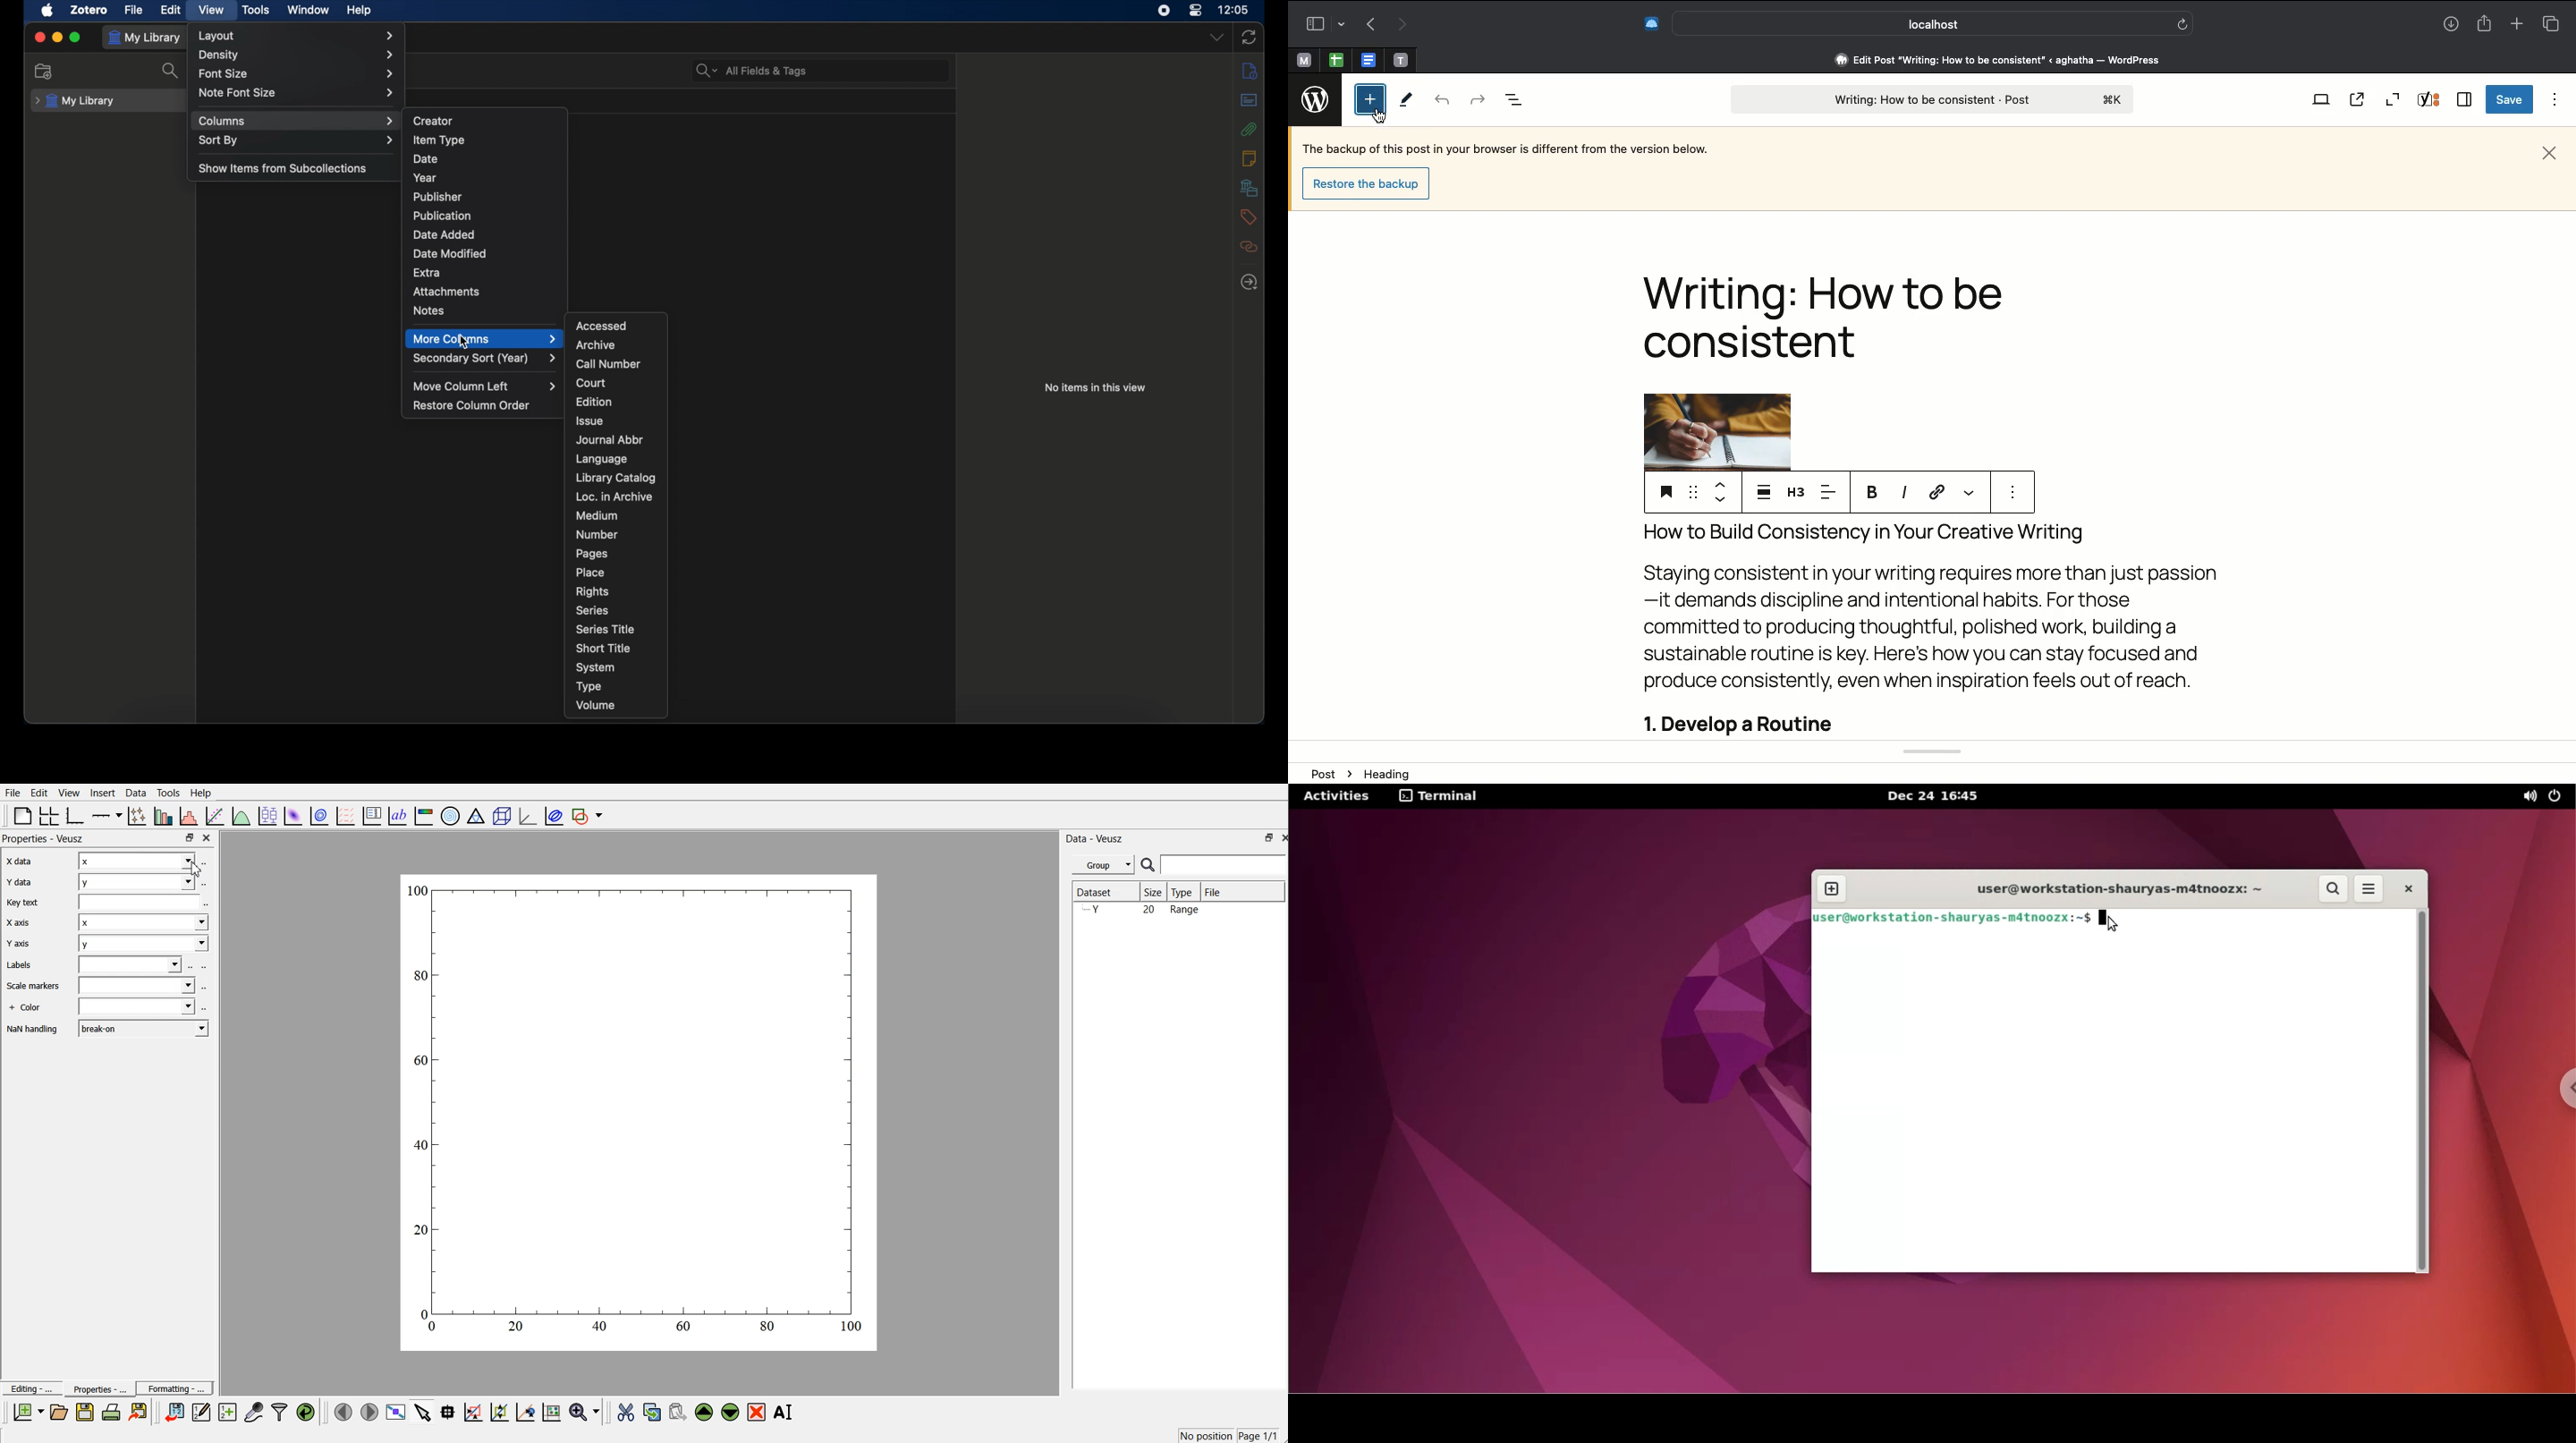 Image resolution: width=2576 pixels, height=1456 pixels. What do you see at coordinates (369, 1411) in the screenshot?
I see `Move to next page` at bounding box center [369, 1411].